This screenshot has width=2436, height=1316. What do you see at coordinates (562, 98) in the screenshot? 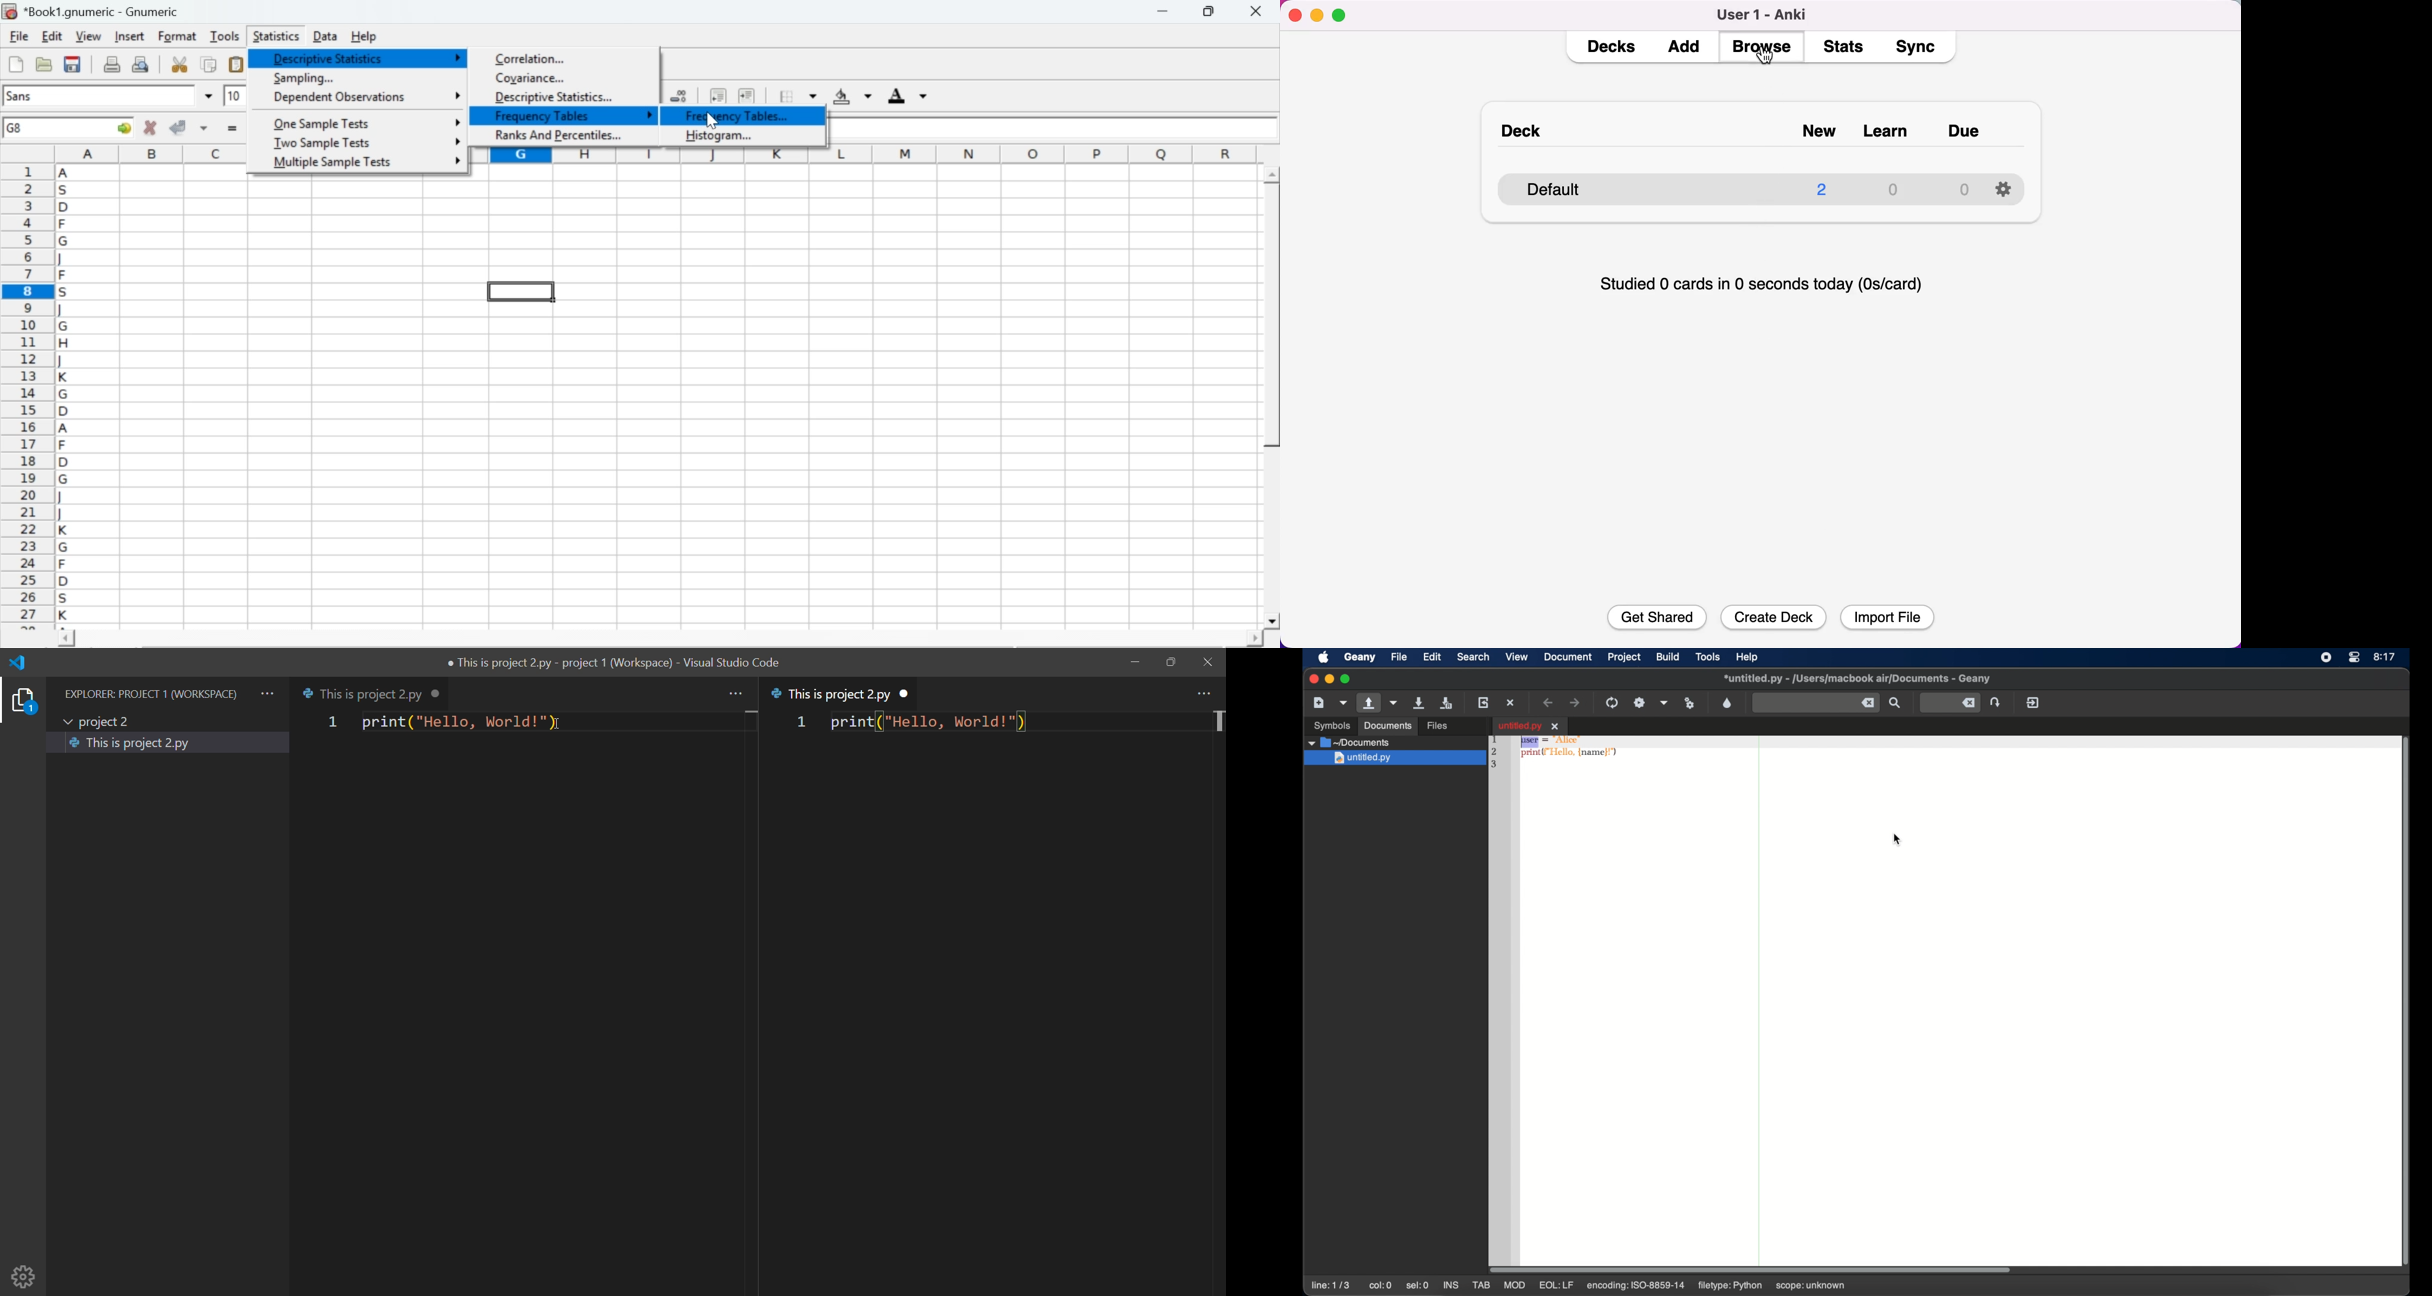
I see `descriptive statistics...` at bounding box center [562, 98].